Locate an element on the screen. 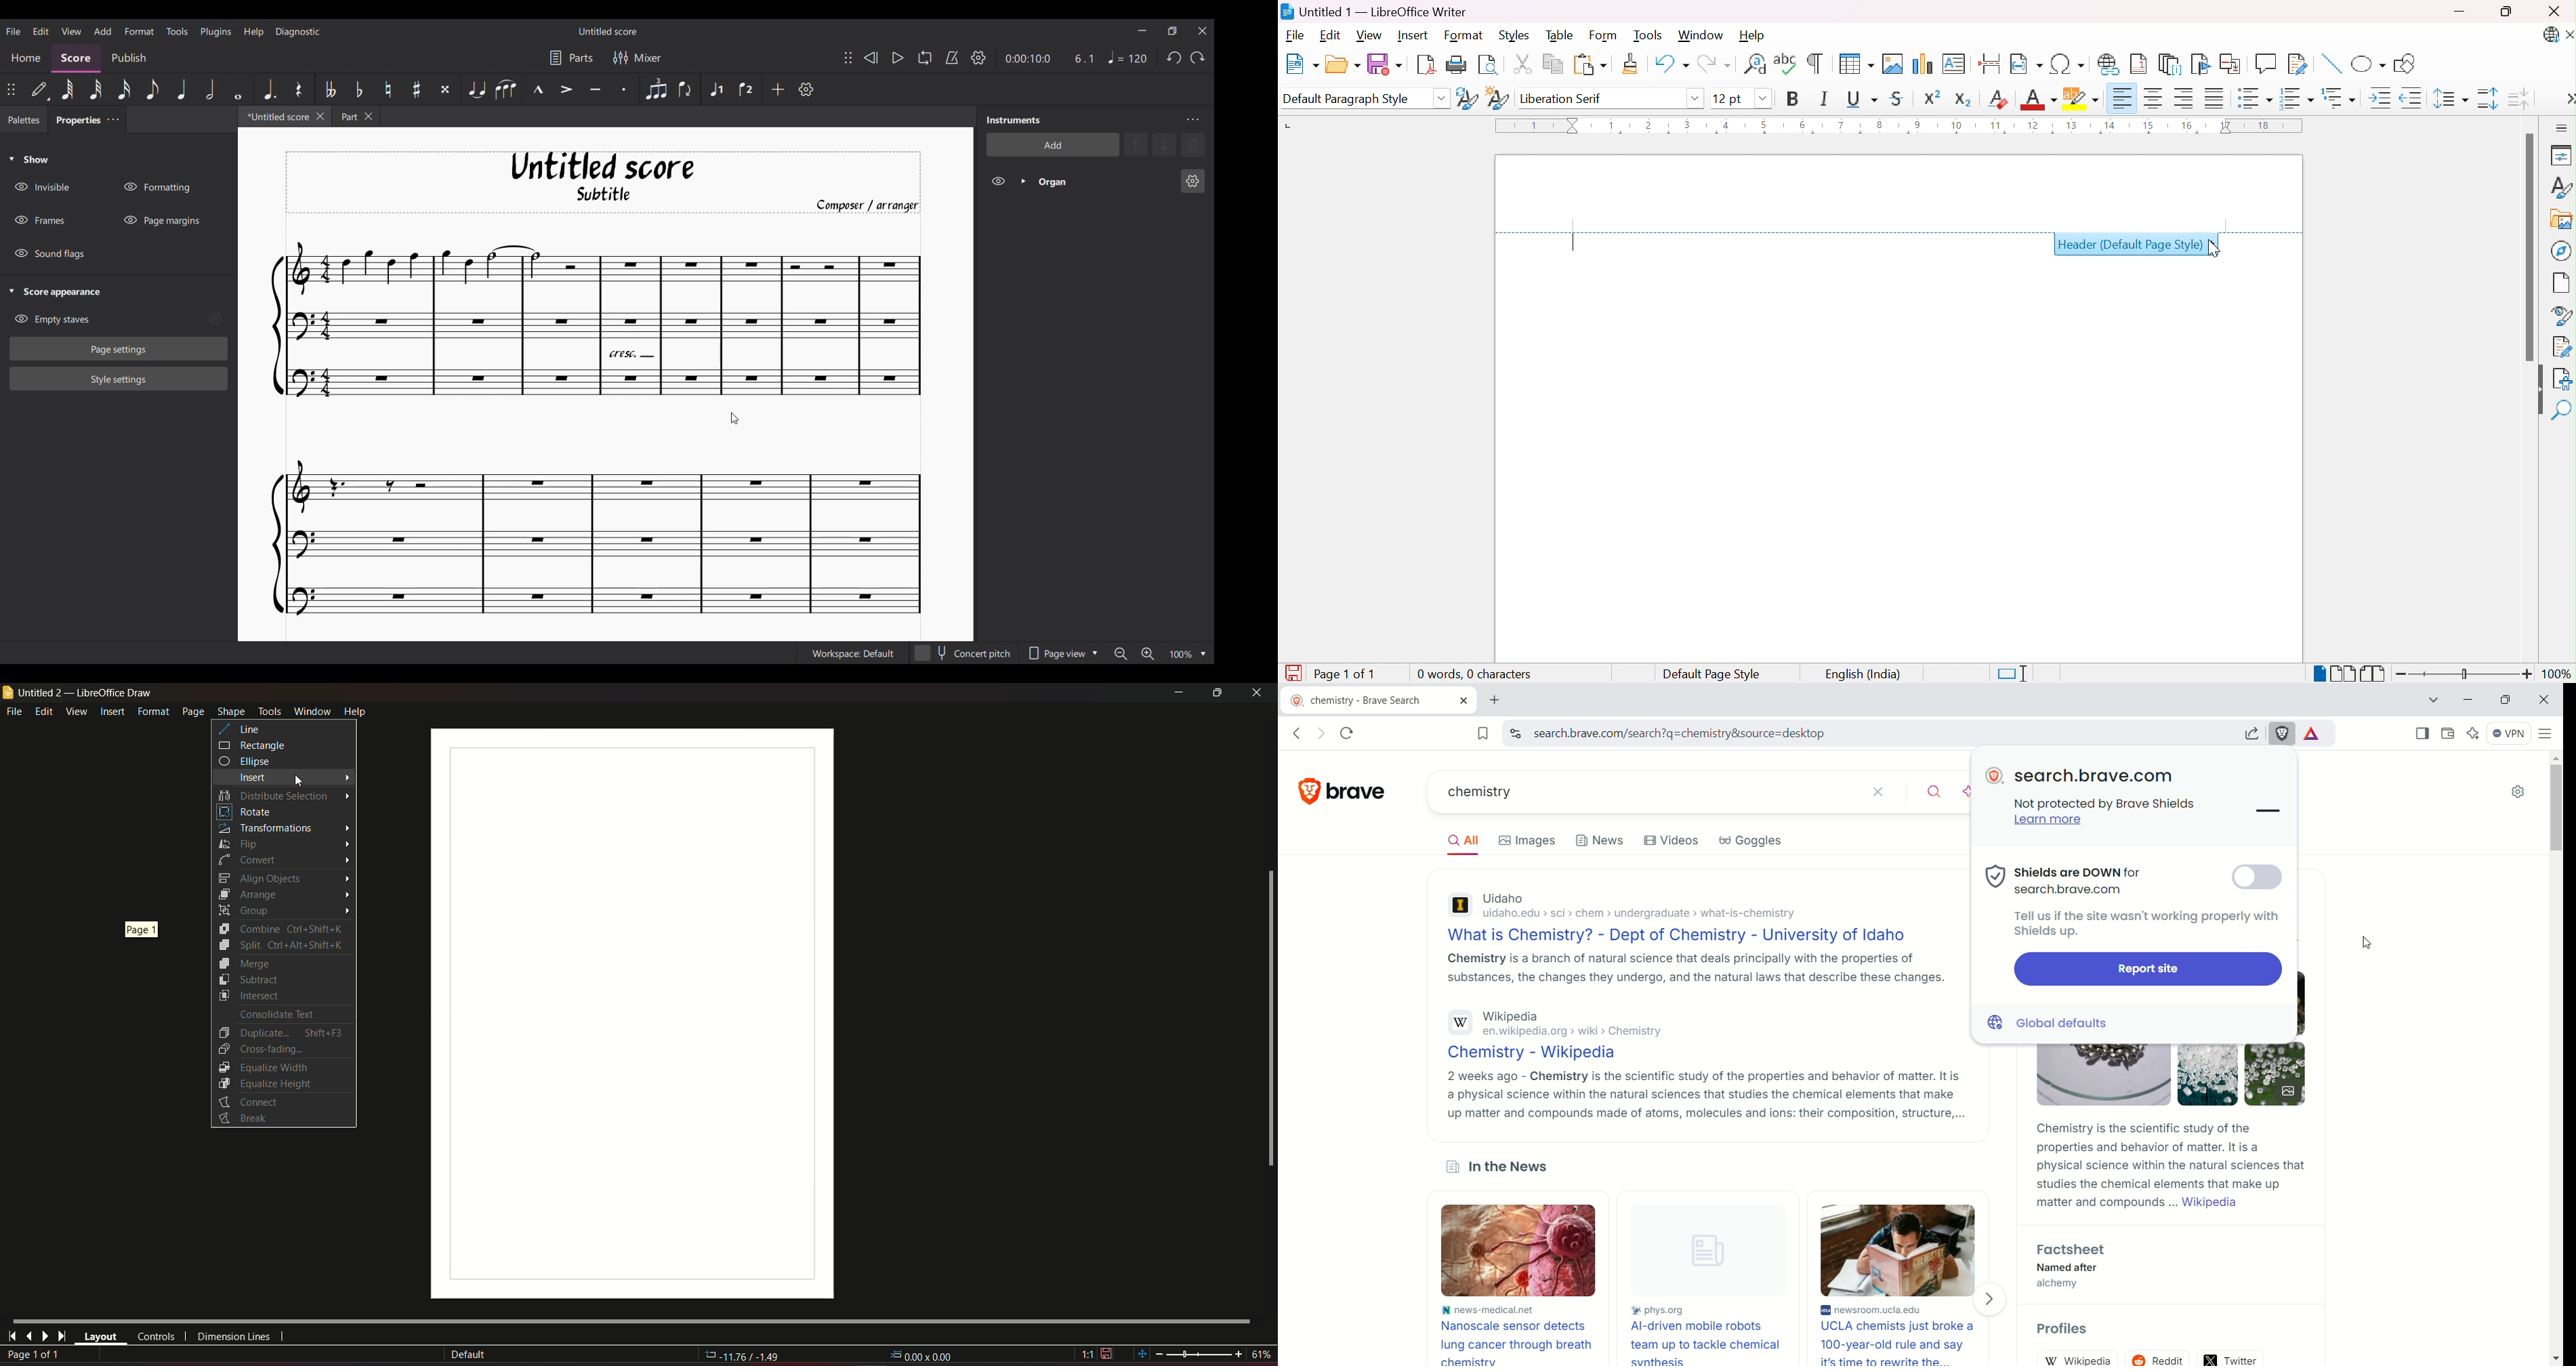 This screenshot has width=2576, height=1372. Table is located at coordinates (1562, 37).